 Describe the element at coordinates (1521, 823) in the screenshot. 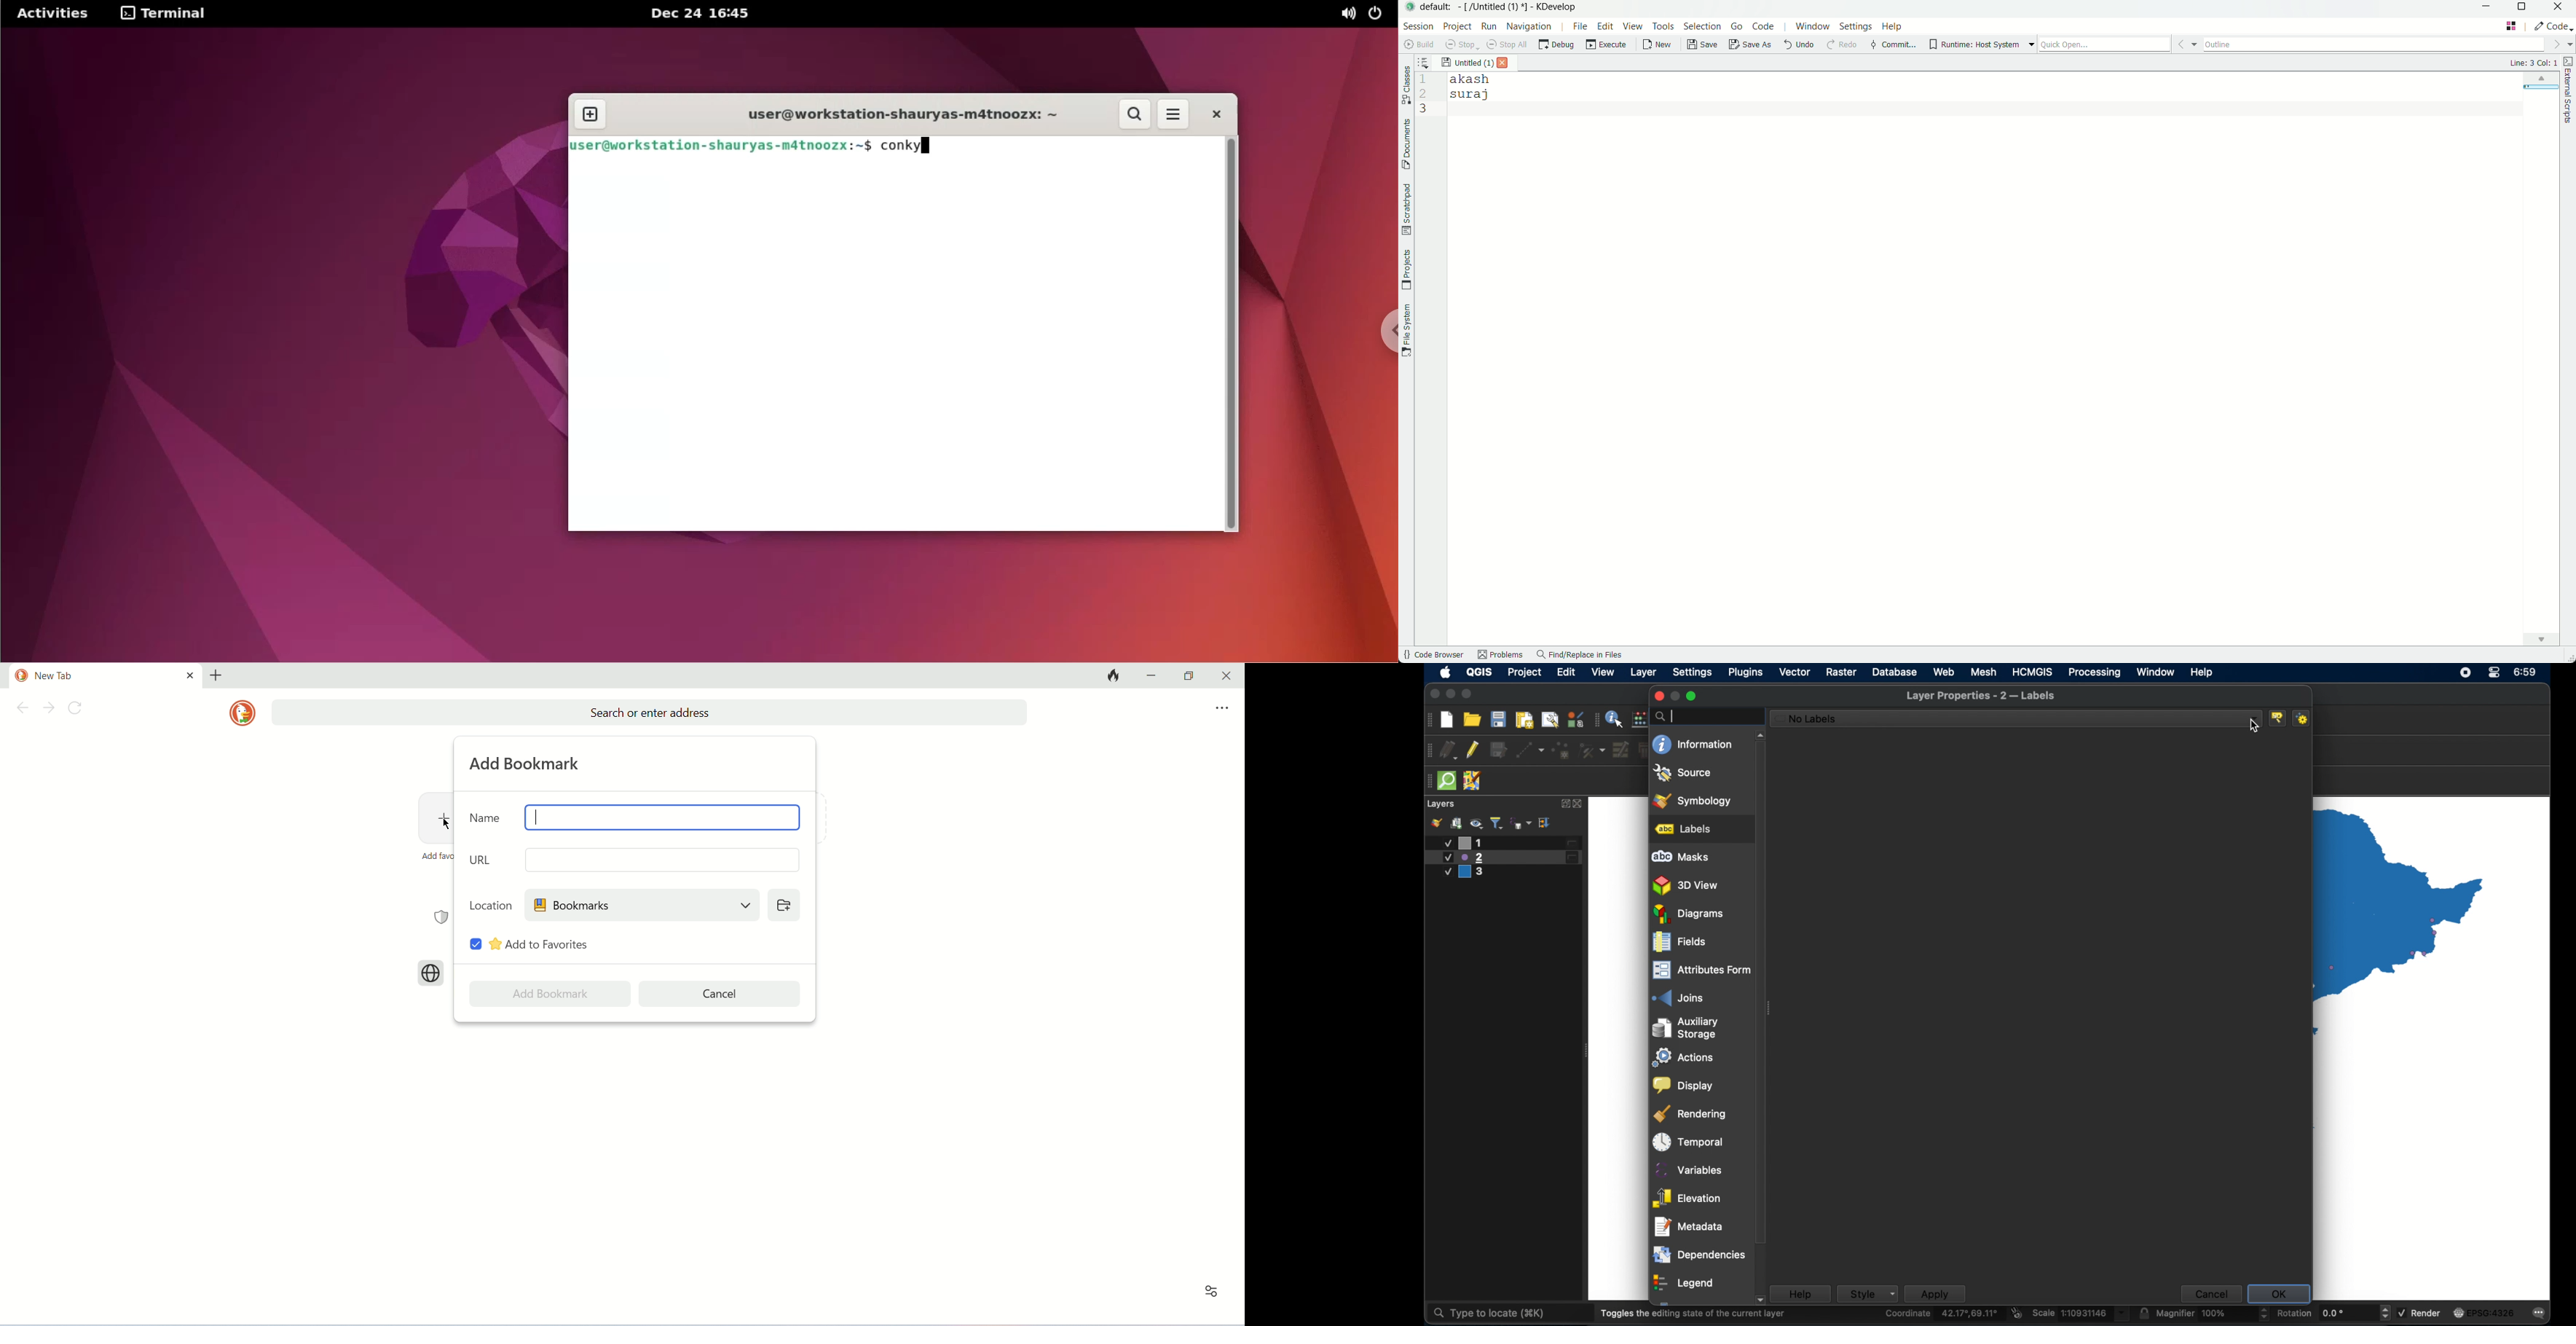

I see `filter legend by expression` at that location.